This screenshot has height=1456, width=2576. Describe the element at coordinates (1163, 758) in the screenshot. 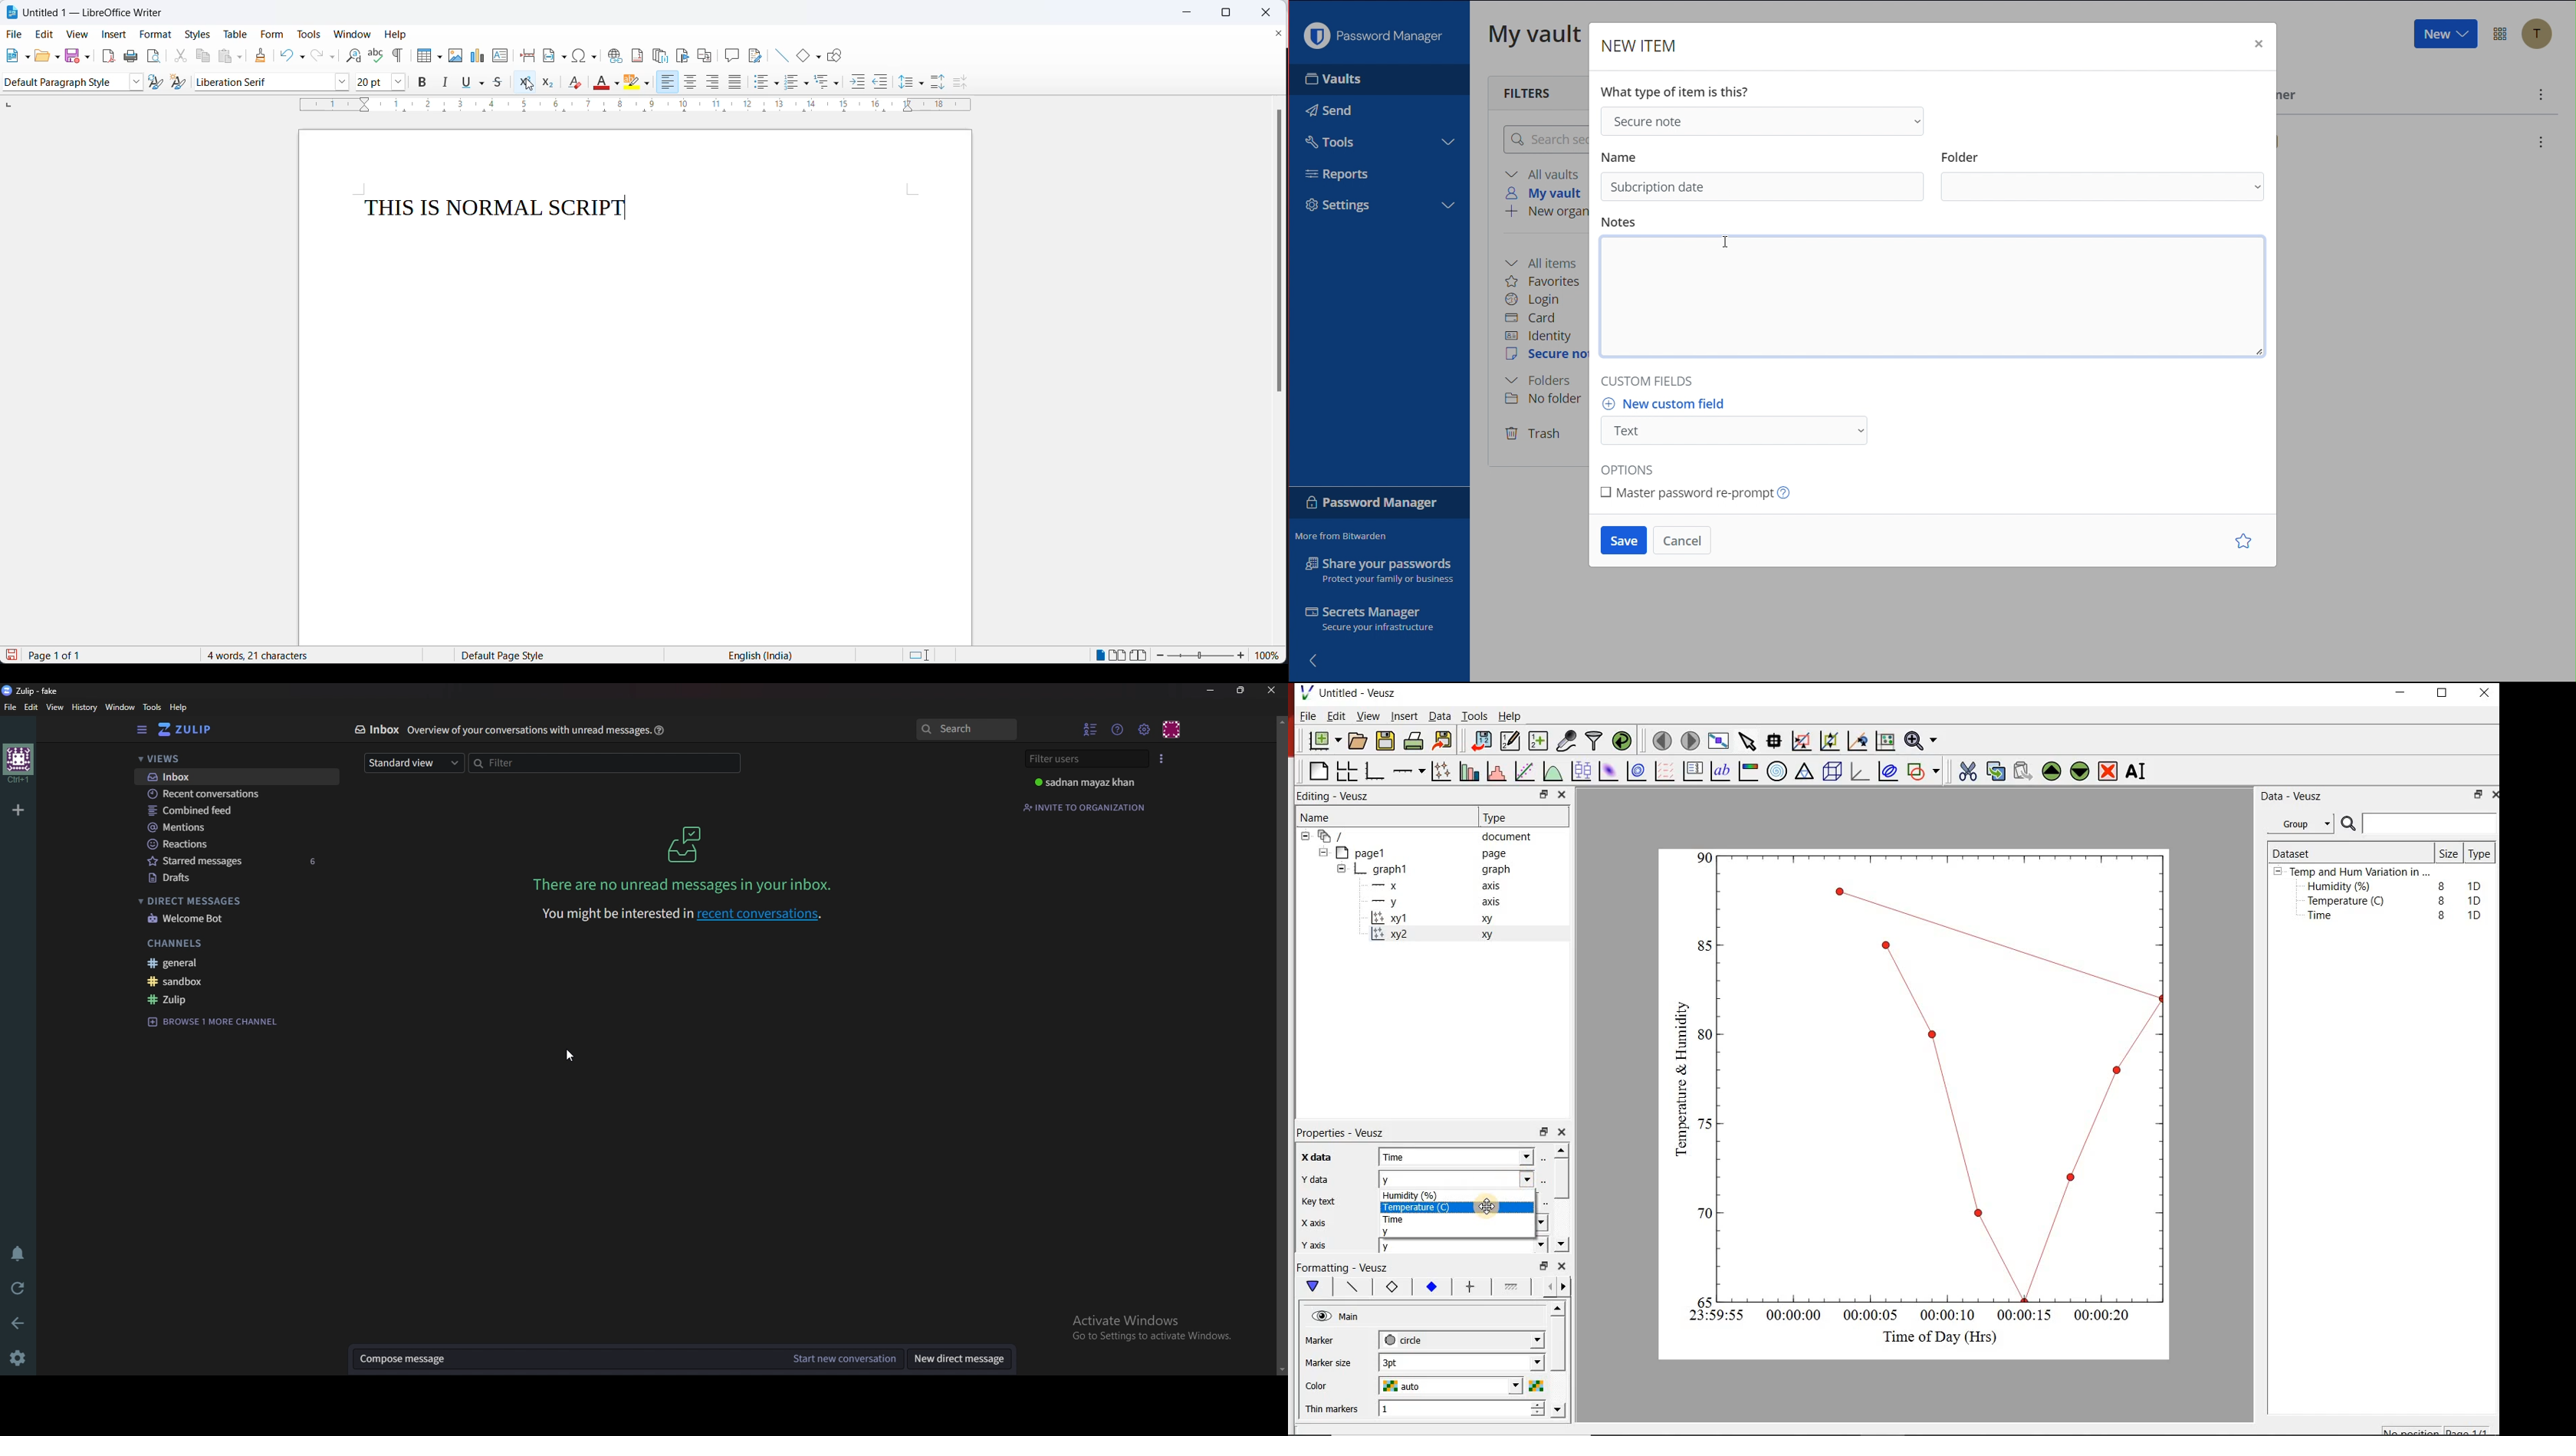

I see `User list style` at that location.